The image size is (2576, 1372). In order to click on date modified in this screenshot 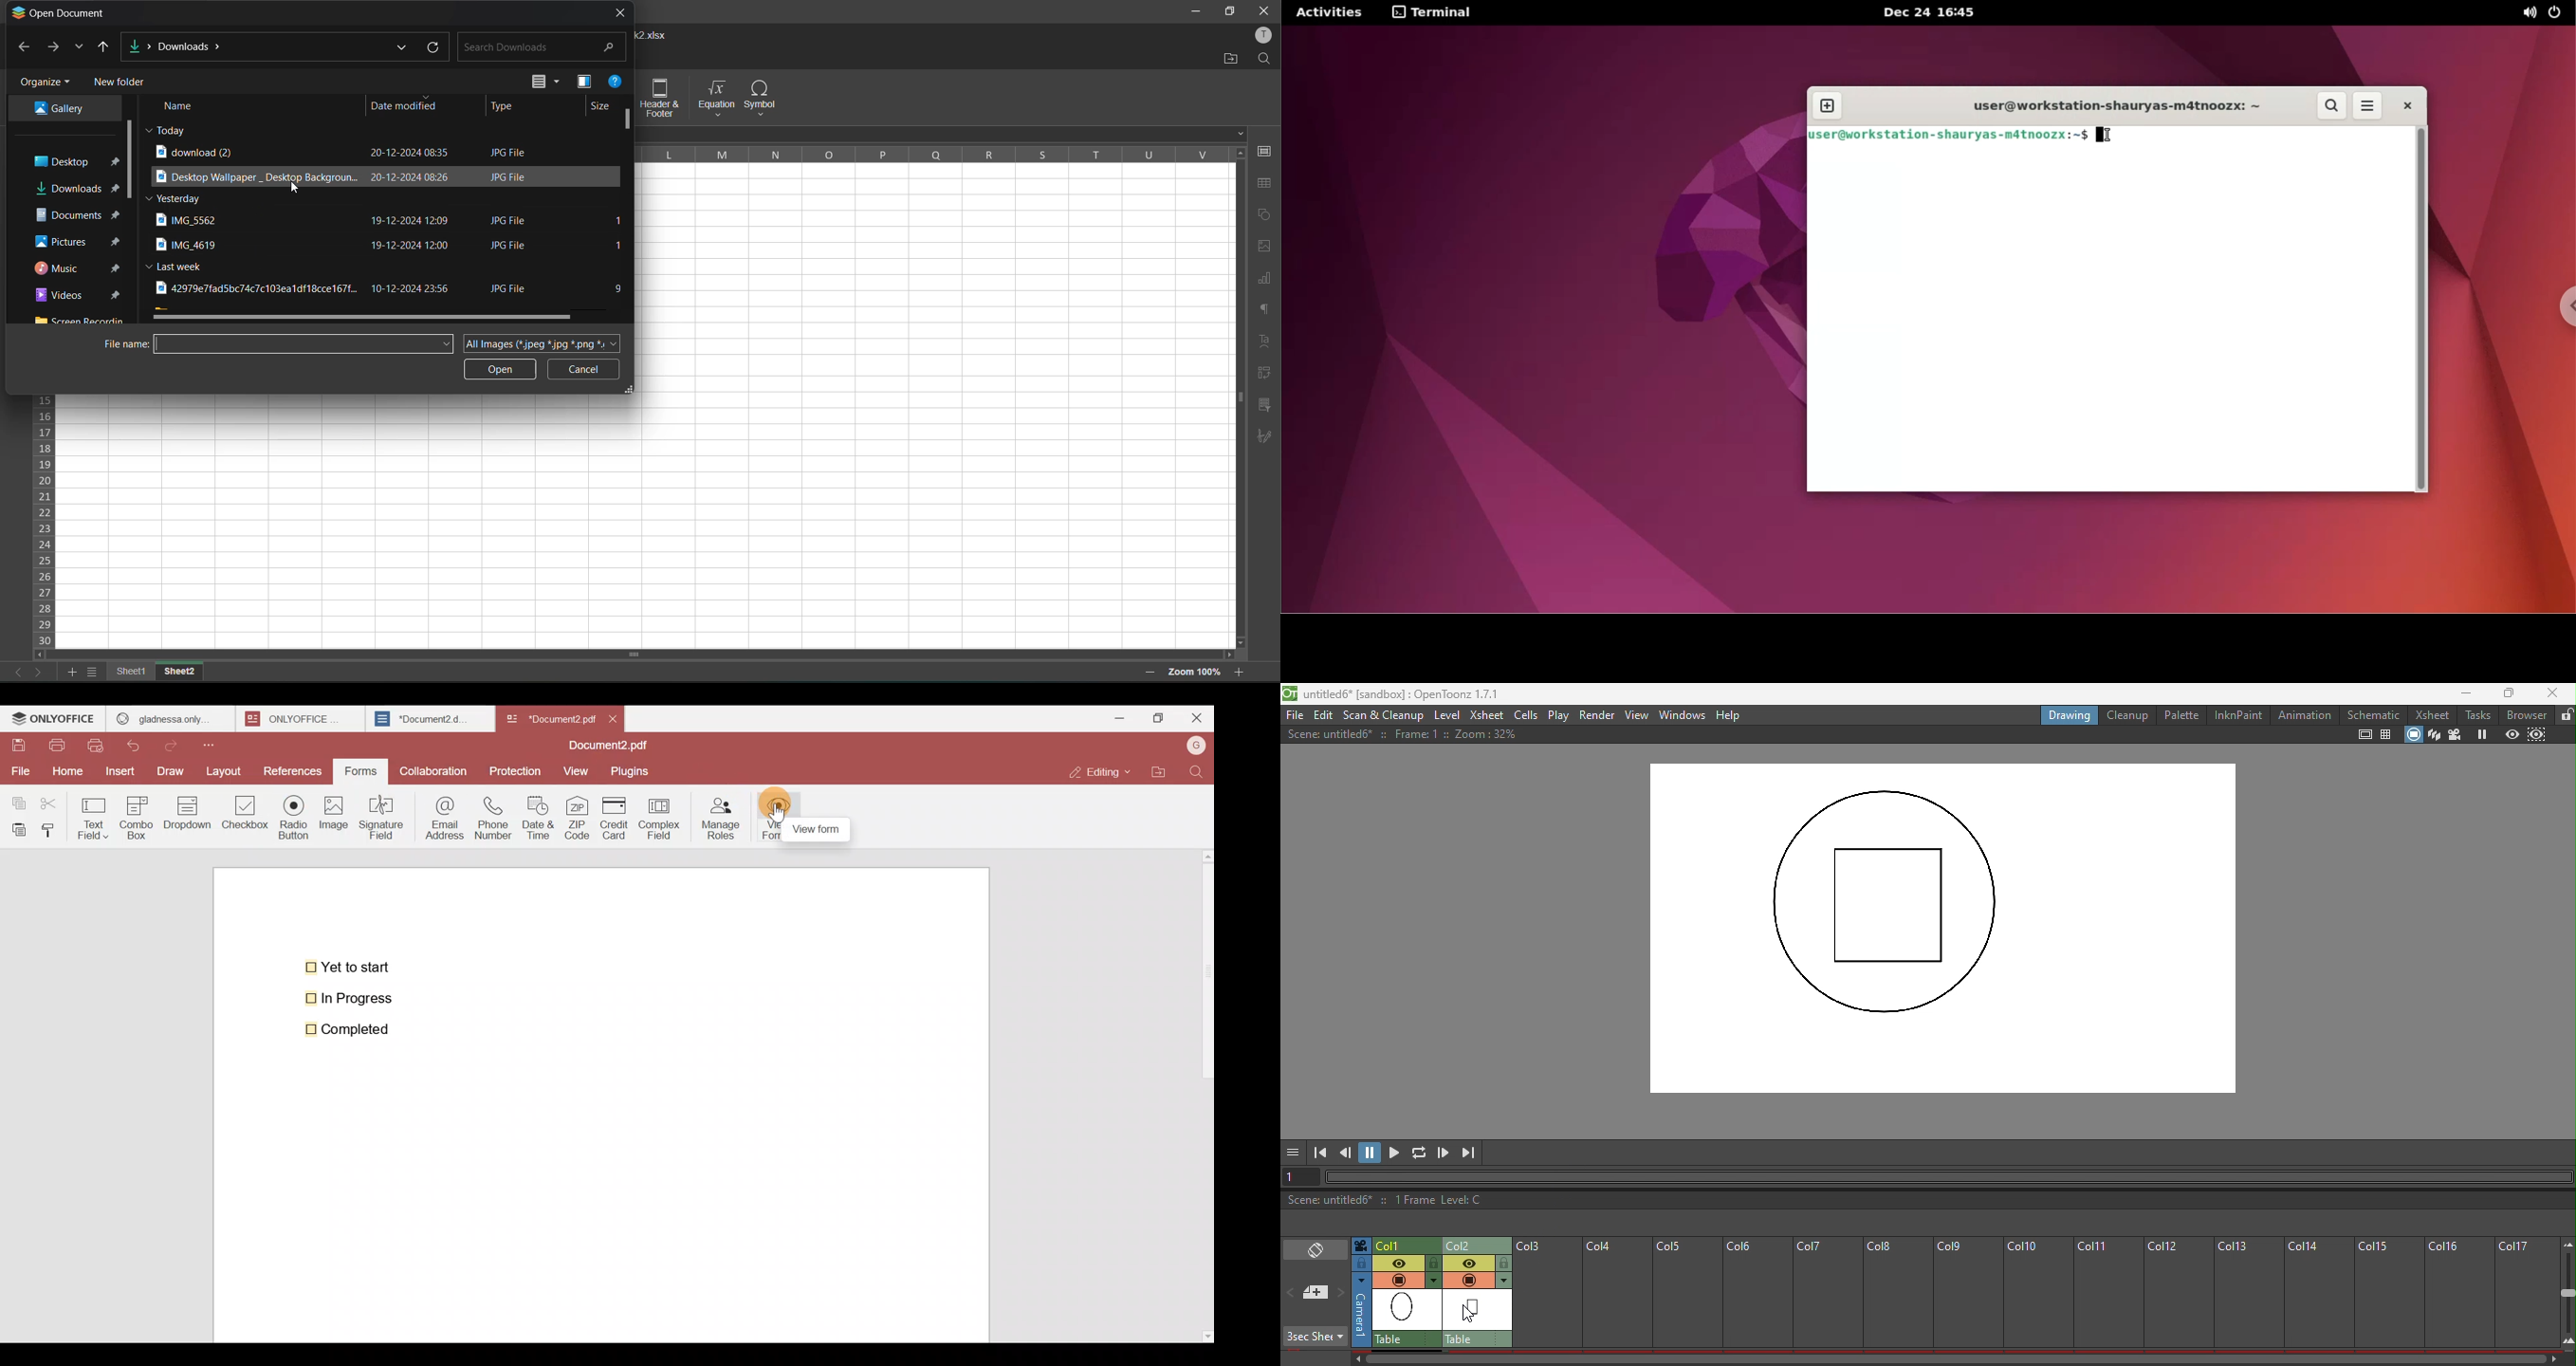, I will do `click(401, 106)`.